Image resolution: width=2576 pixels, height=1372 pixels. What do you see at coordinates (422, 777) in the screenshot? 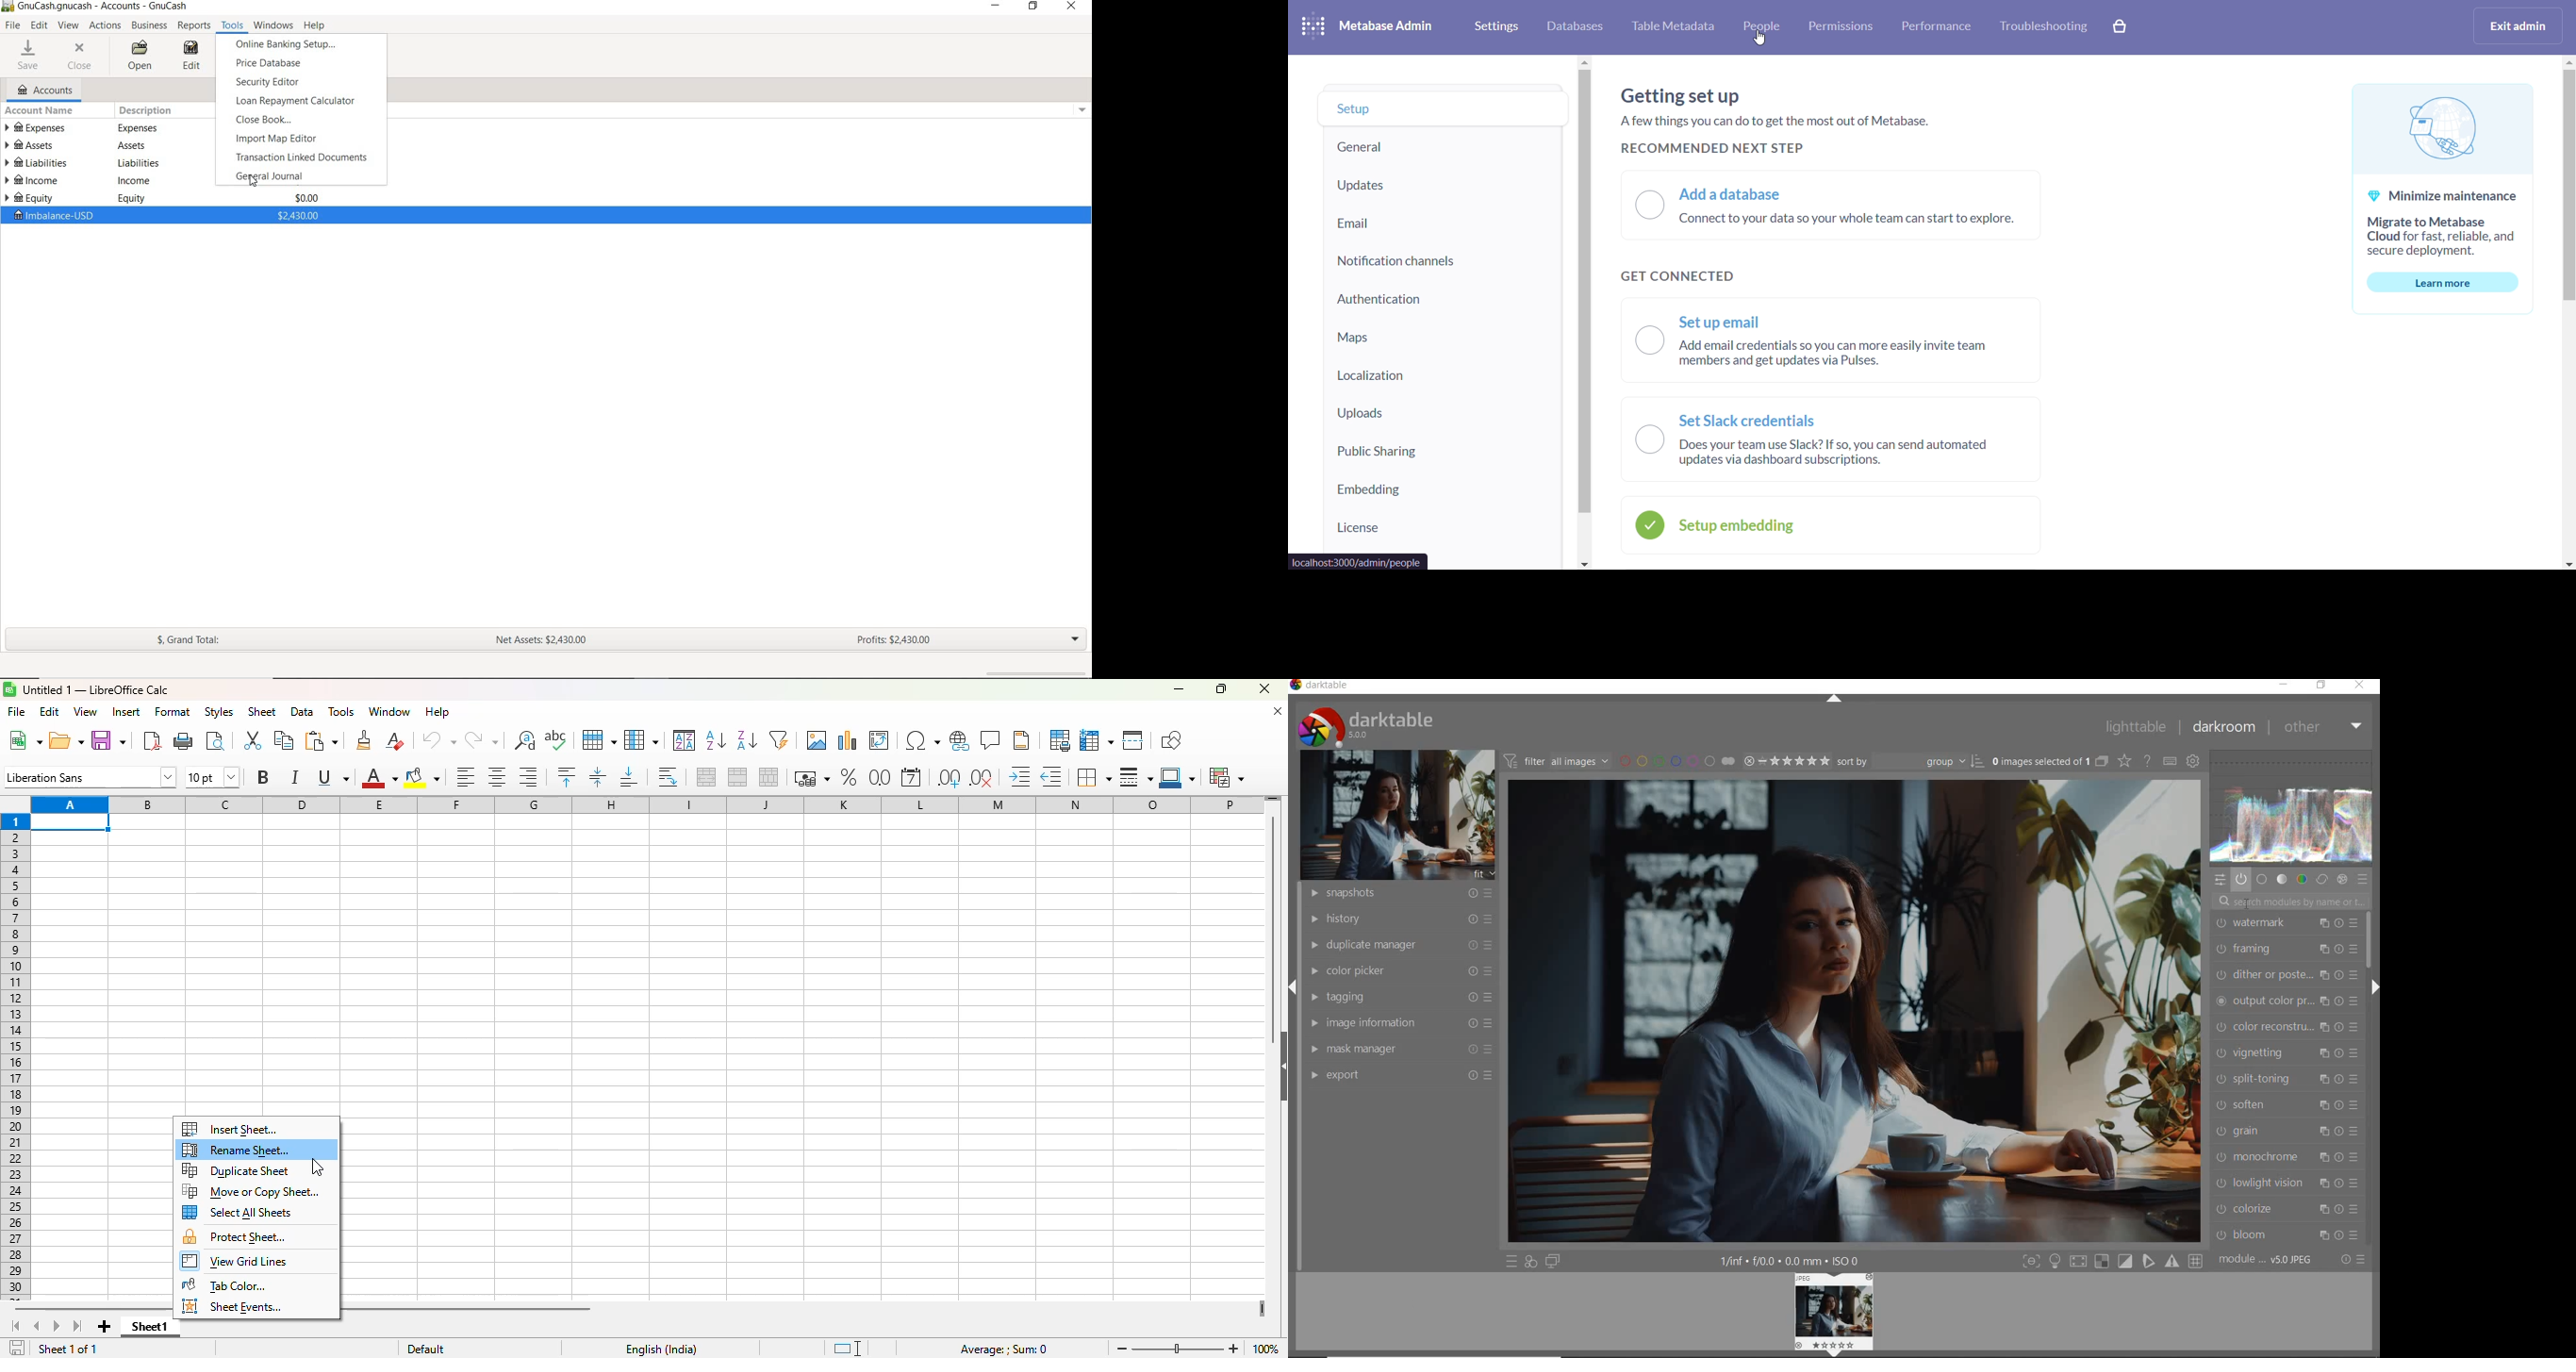
I see `background color` at bounding box center [422, 777].